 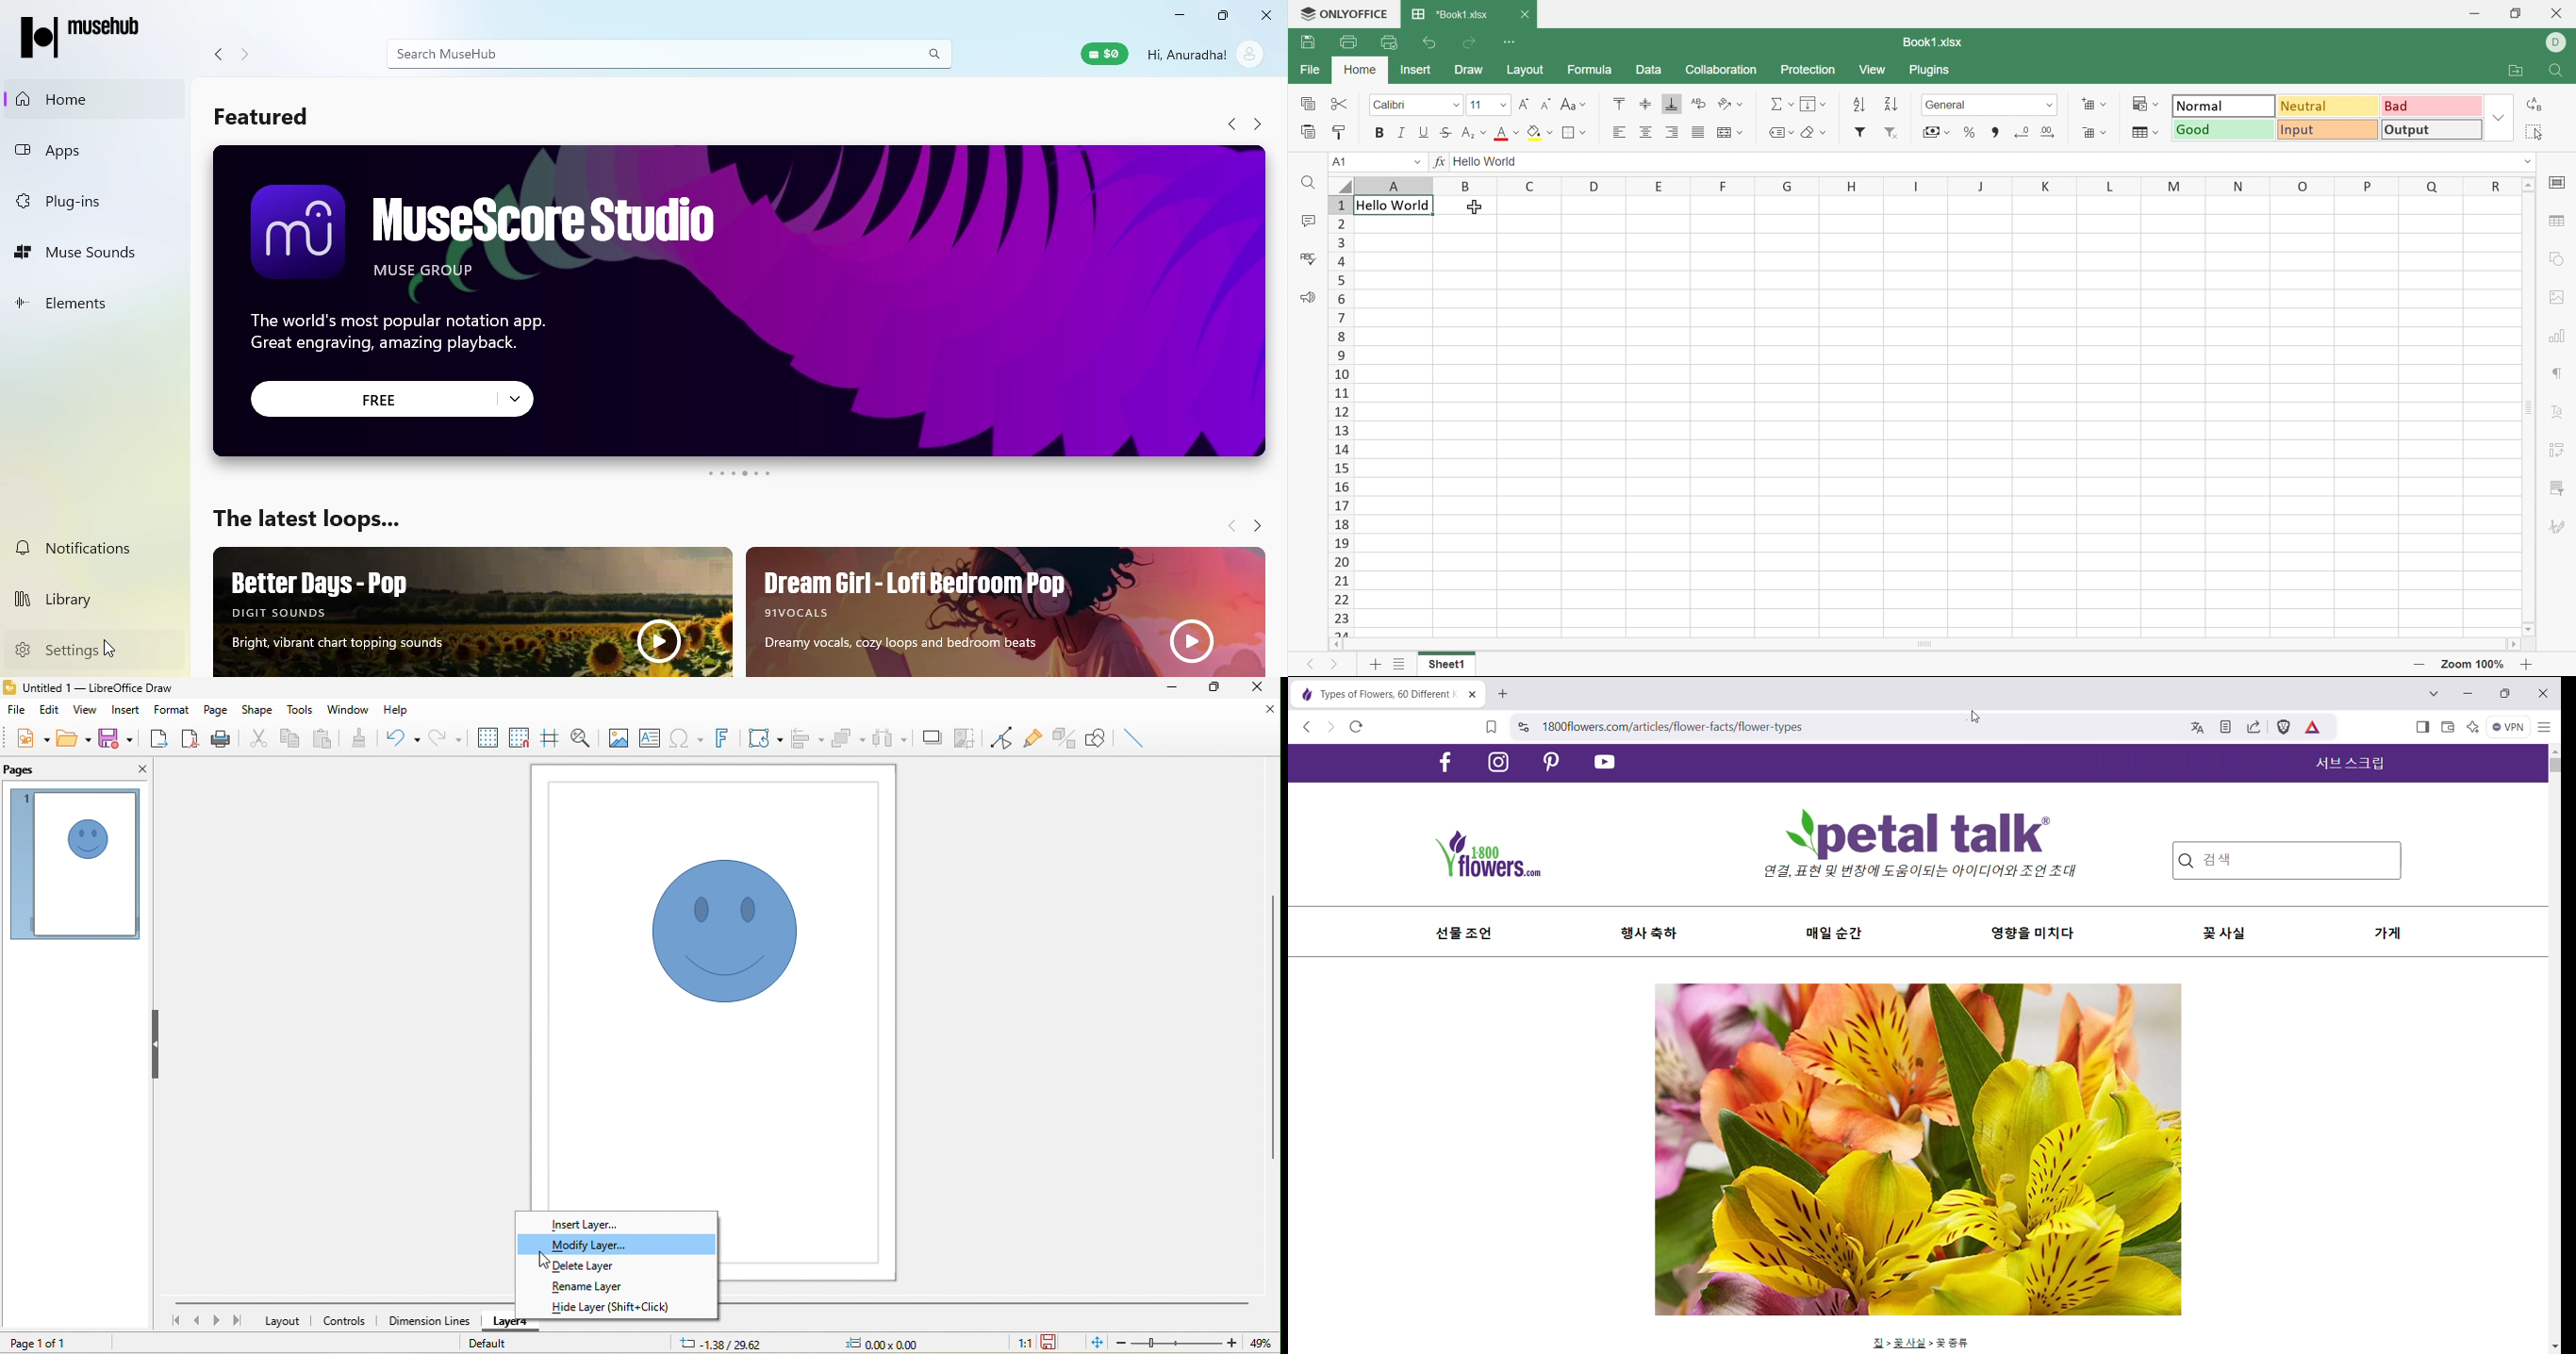 I want to click on Bad, so click(x=2432, y=105).